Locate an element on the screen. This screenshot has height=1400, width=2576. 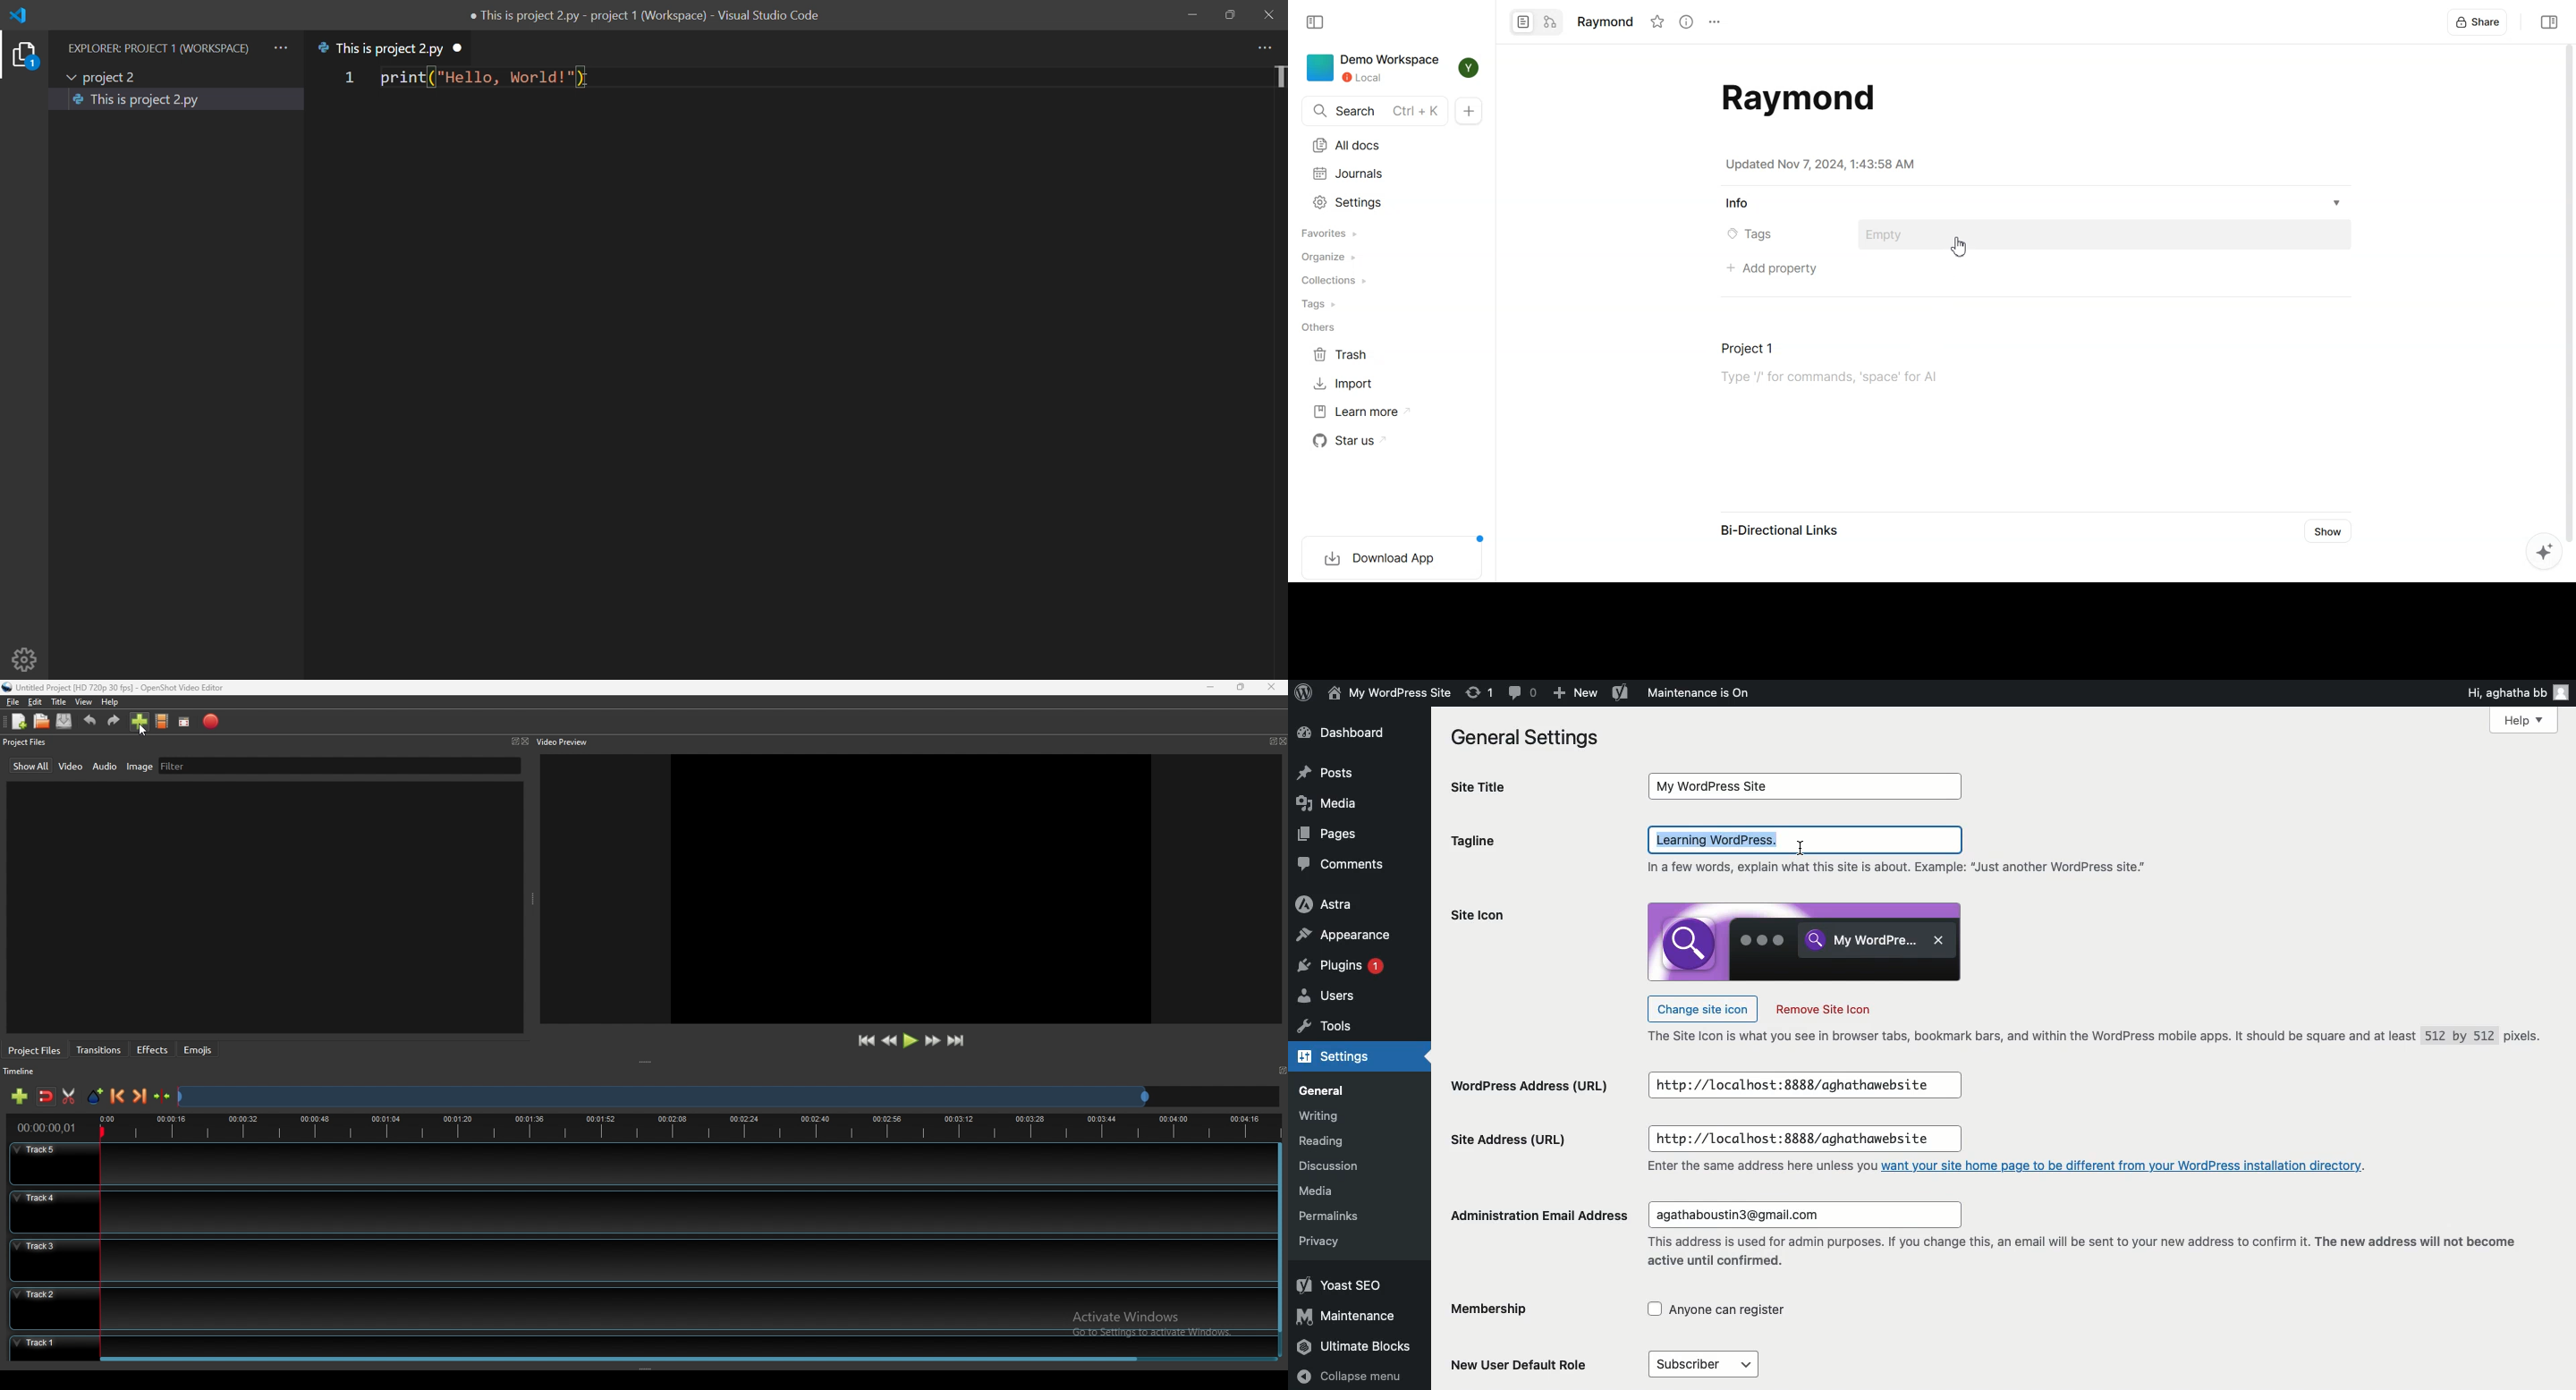
New doc is located at coordinates (1468, 111).